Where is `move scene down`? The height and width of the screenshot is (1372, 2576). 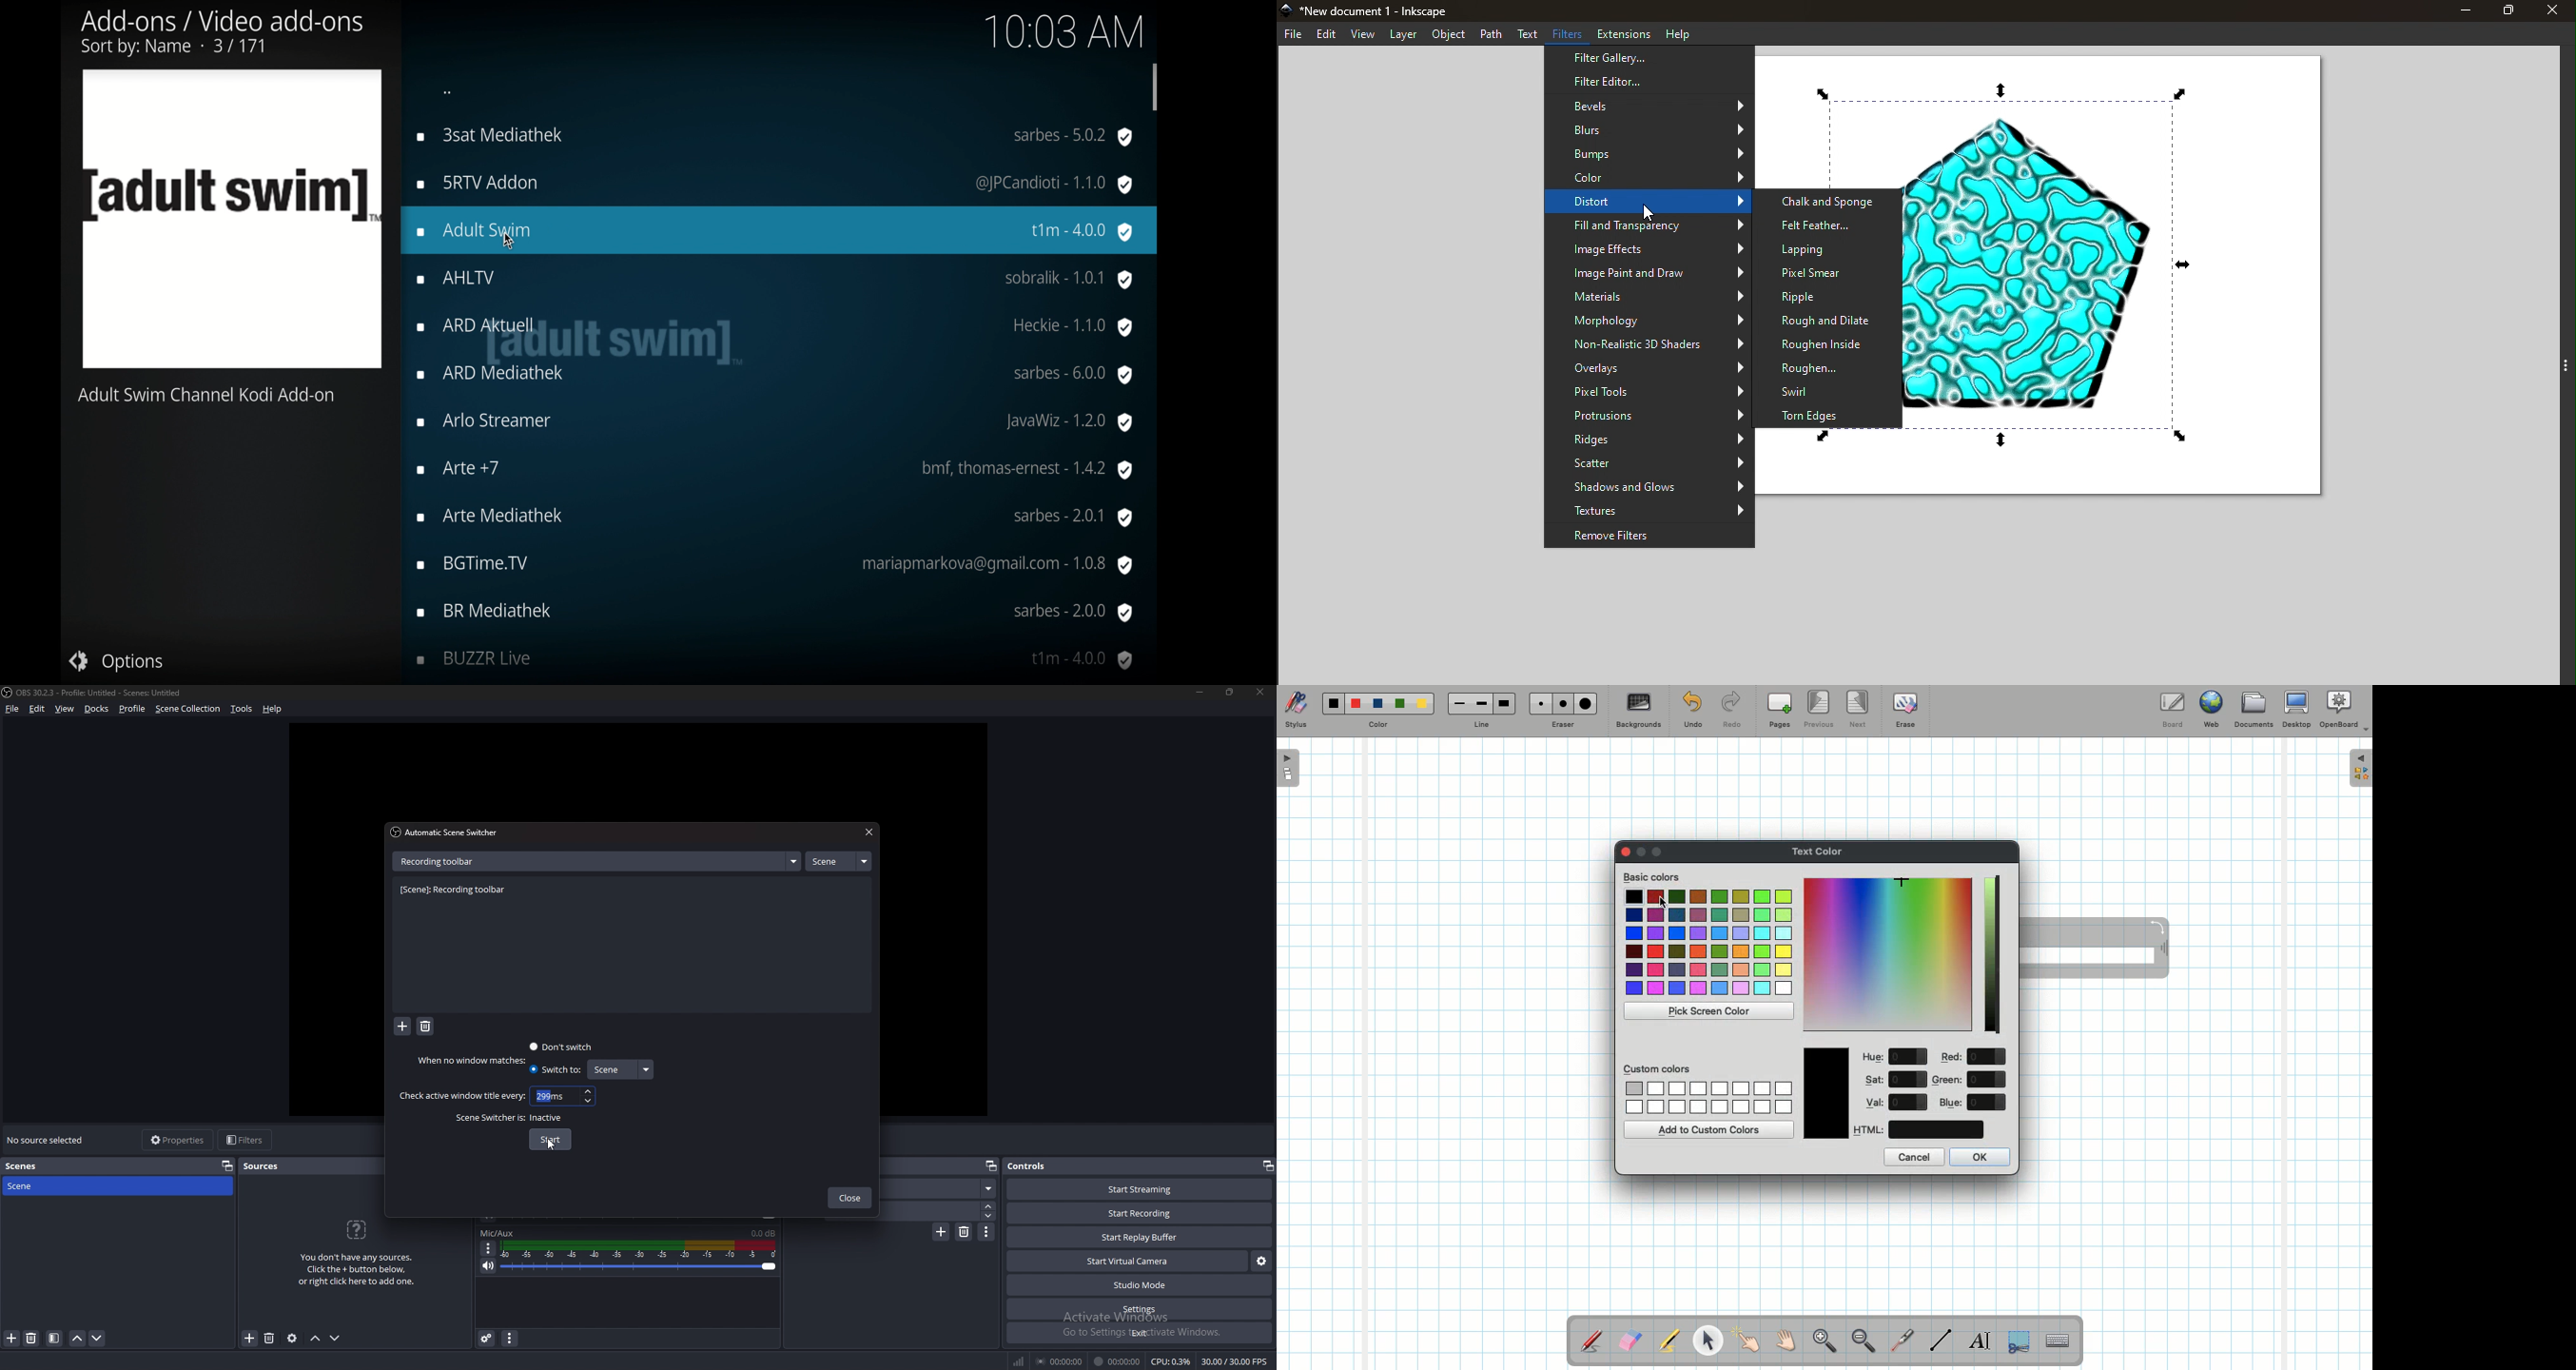
move scene down is located at coordinates (98, 1338).